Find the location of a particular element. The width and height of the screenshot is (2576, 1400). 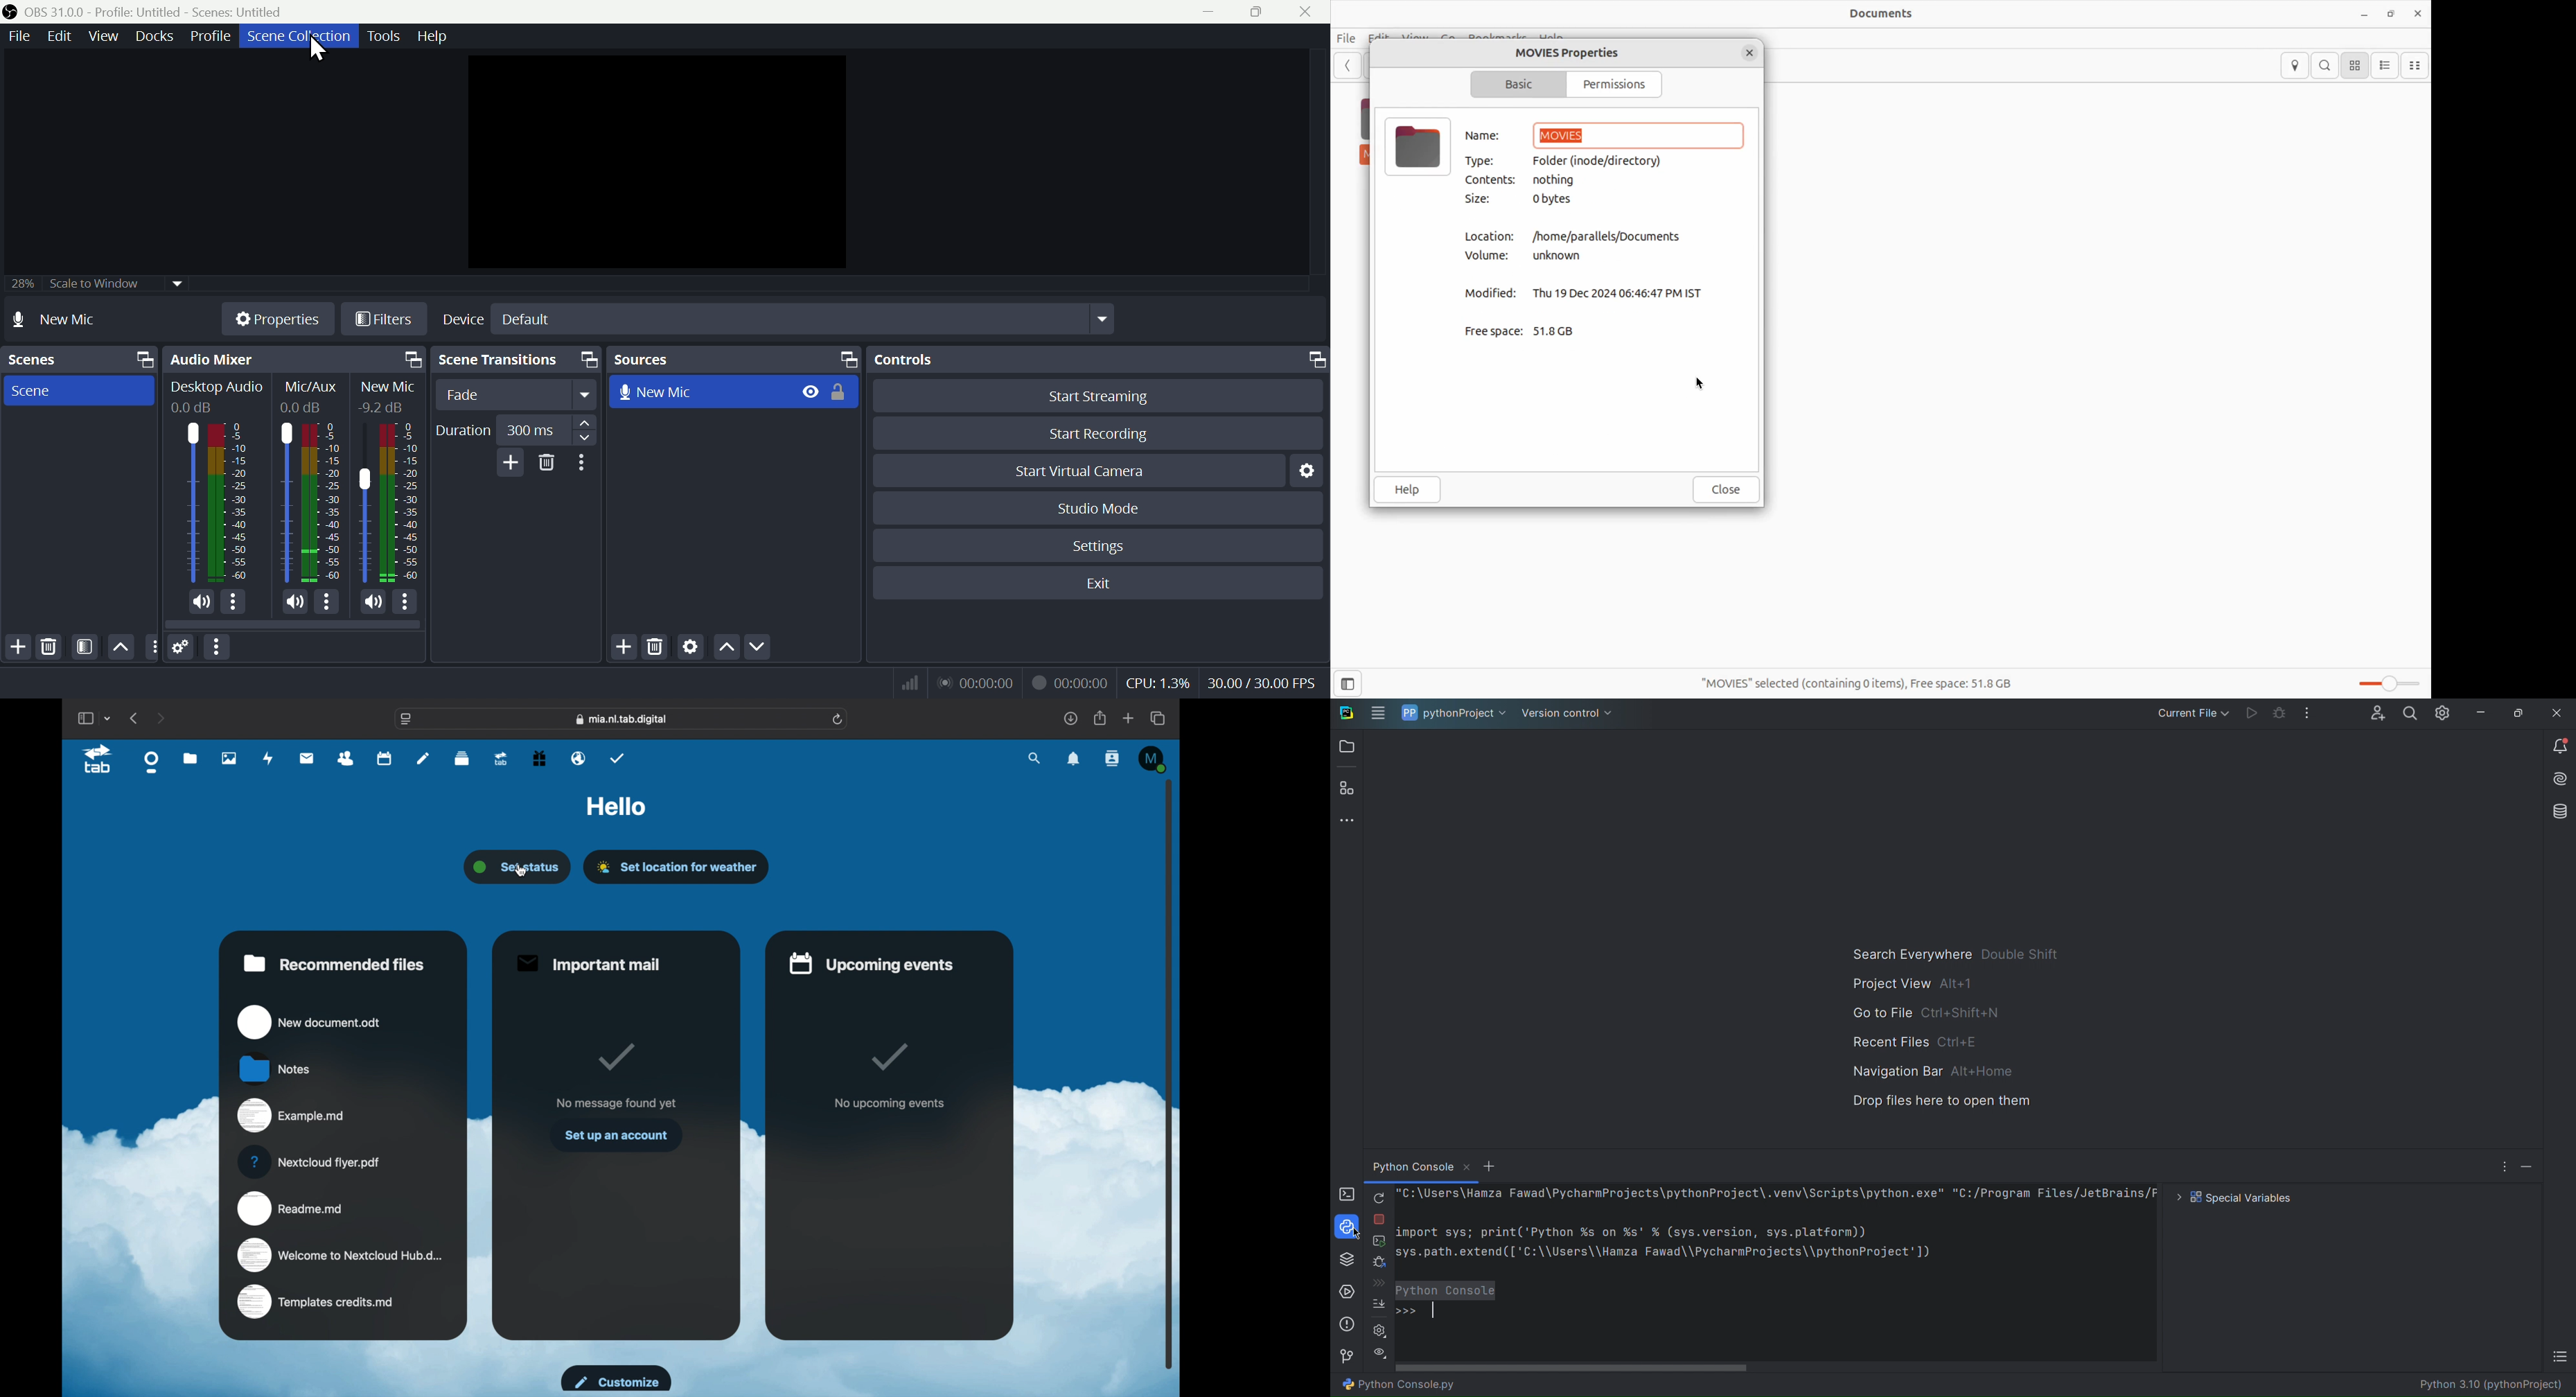

Desktop Audio is located at coordinates (231, 503).